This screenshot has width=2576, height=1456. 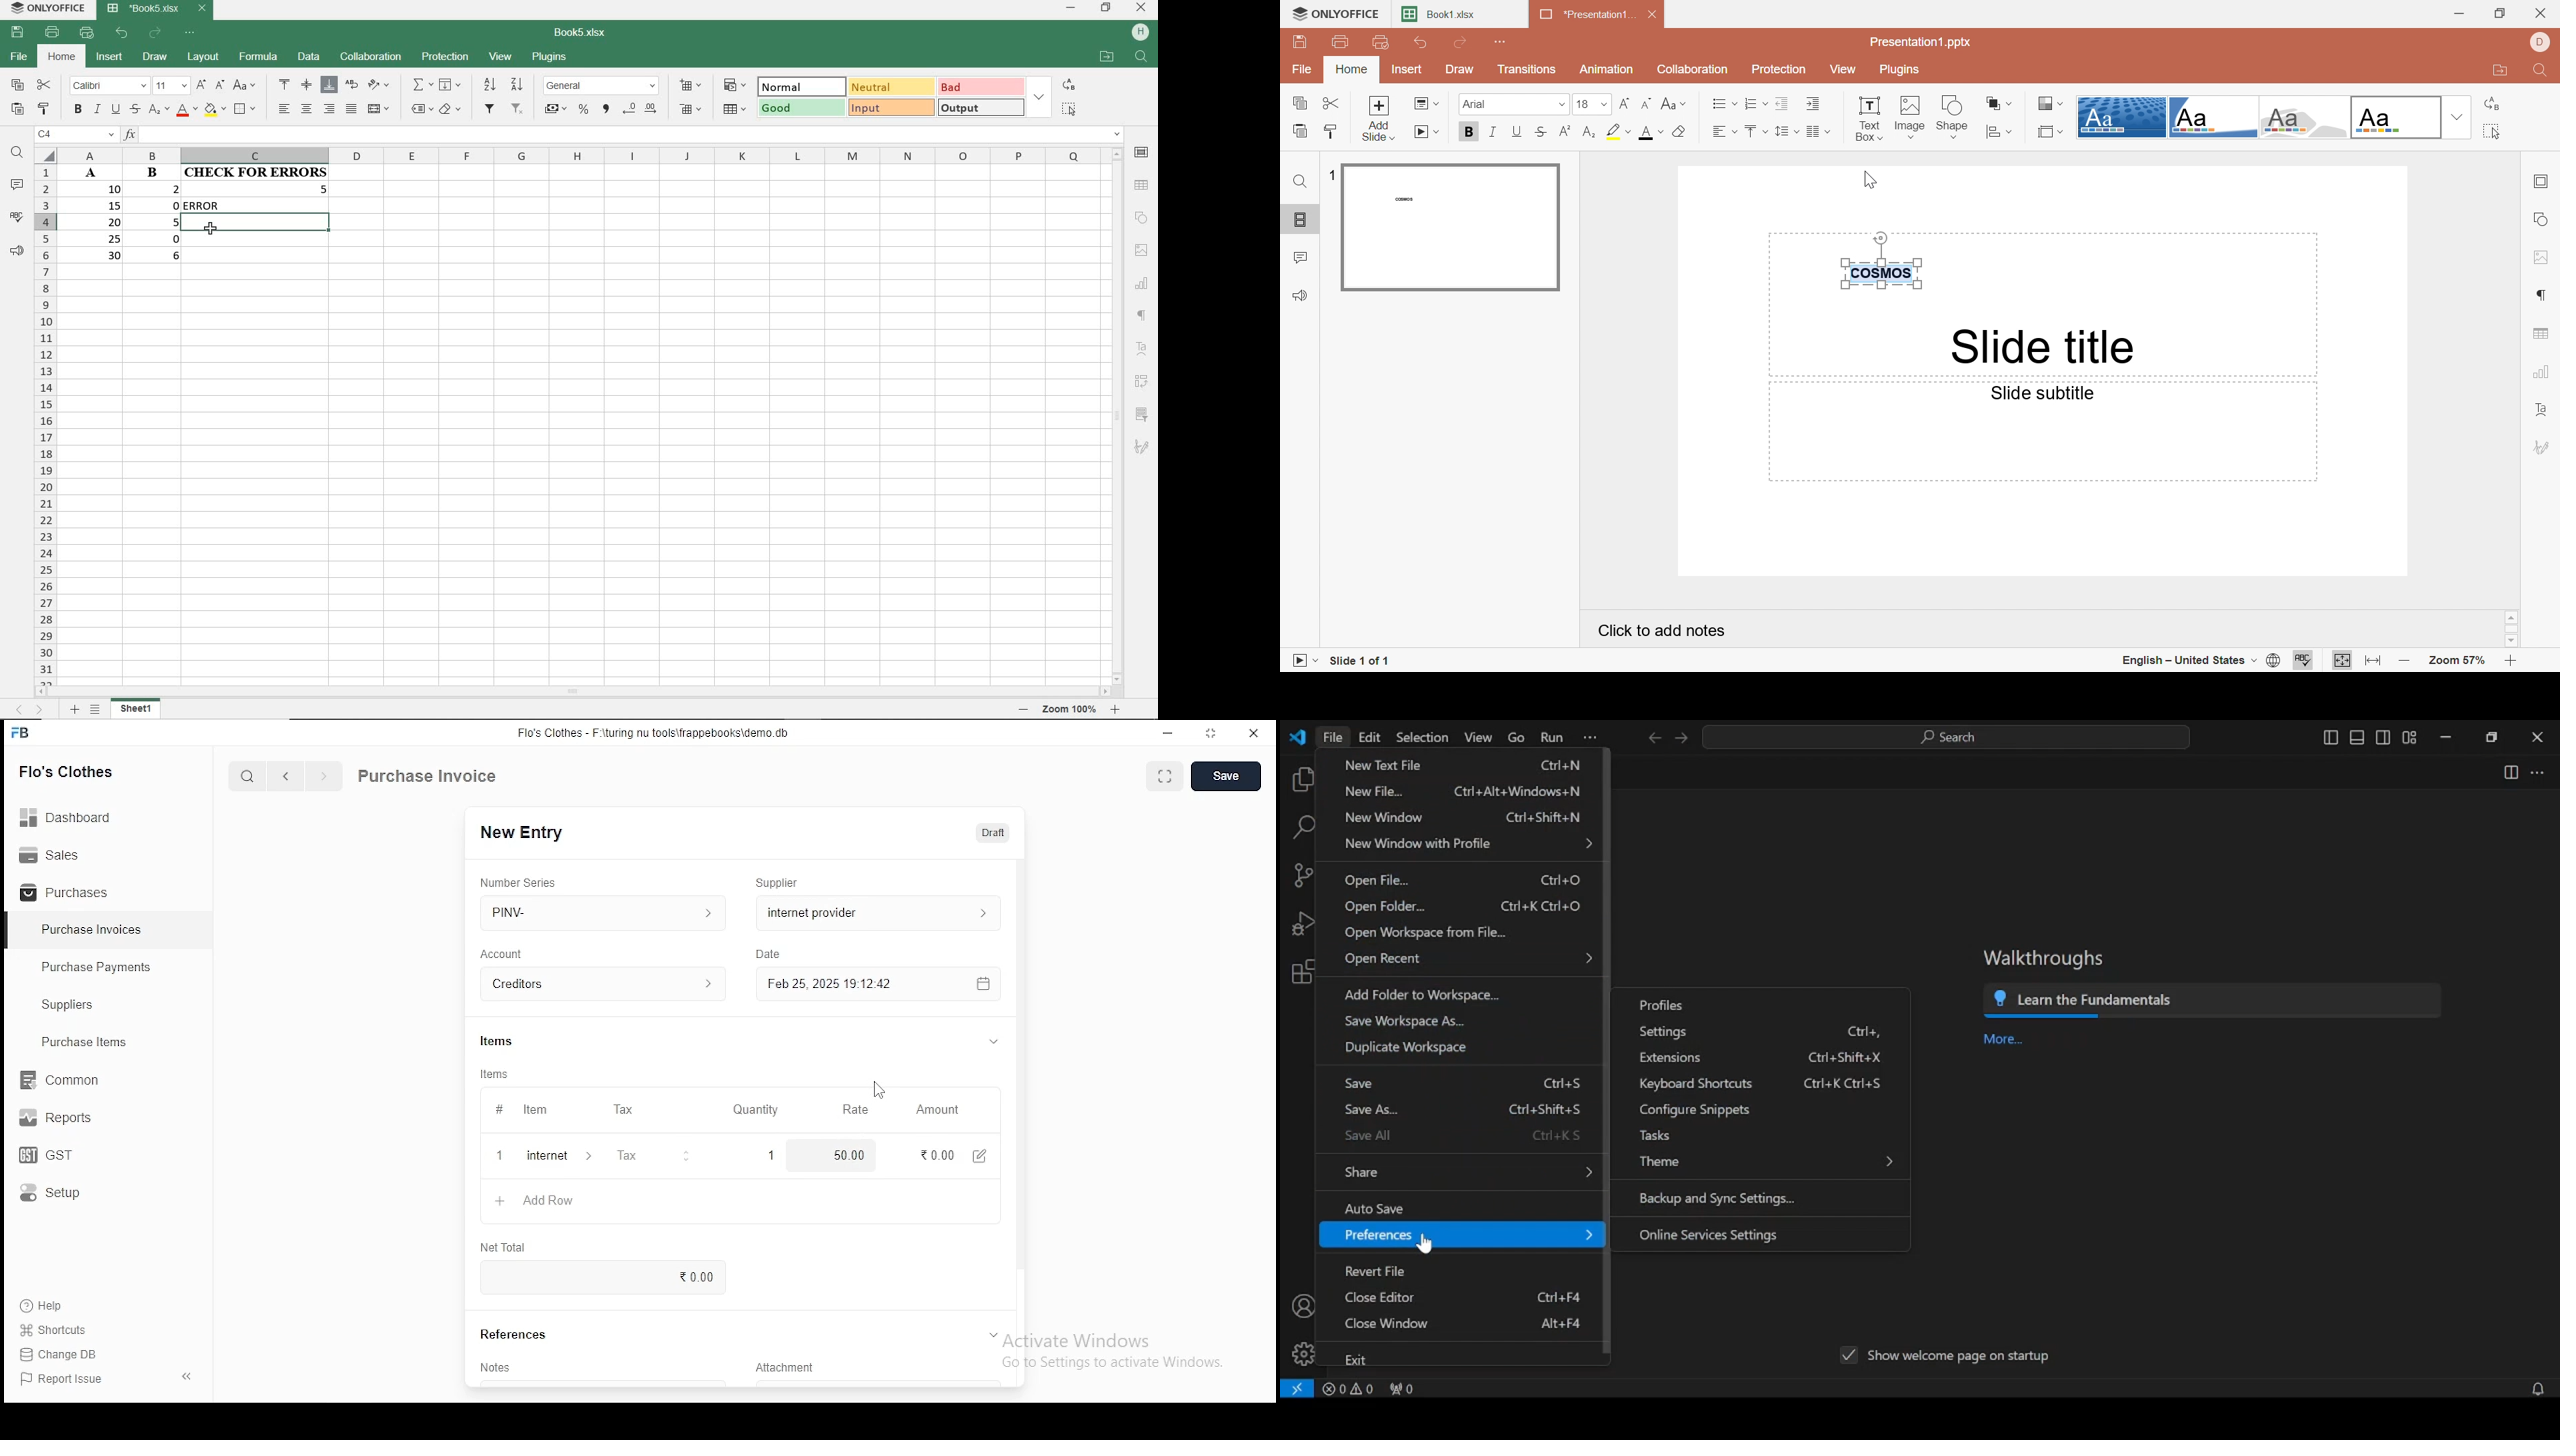 I want to click on create, so click(x=1228, y=777).